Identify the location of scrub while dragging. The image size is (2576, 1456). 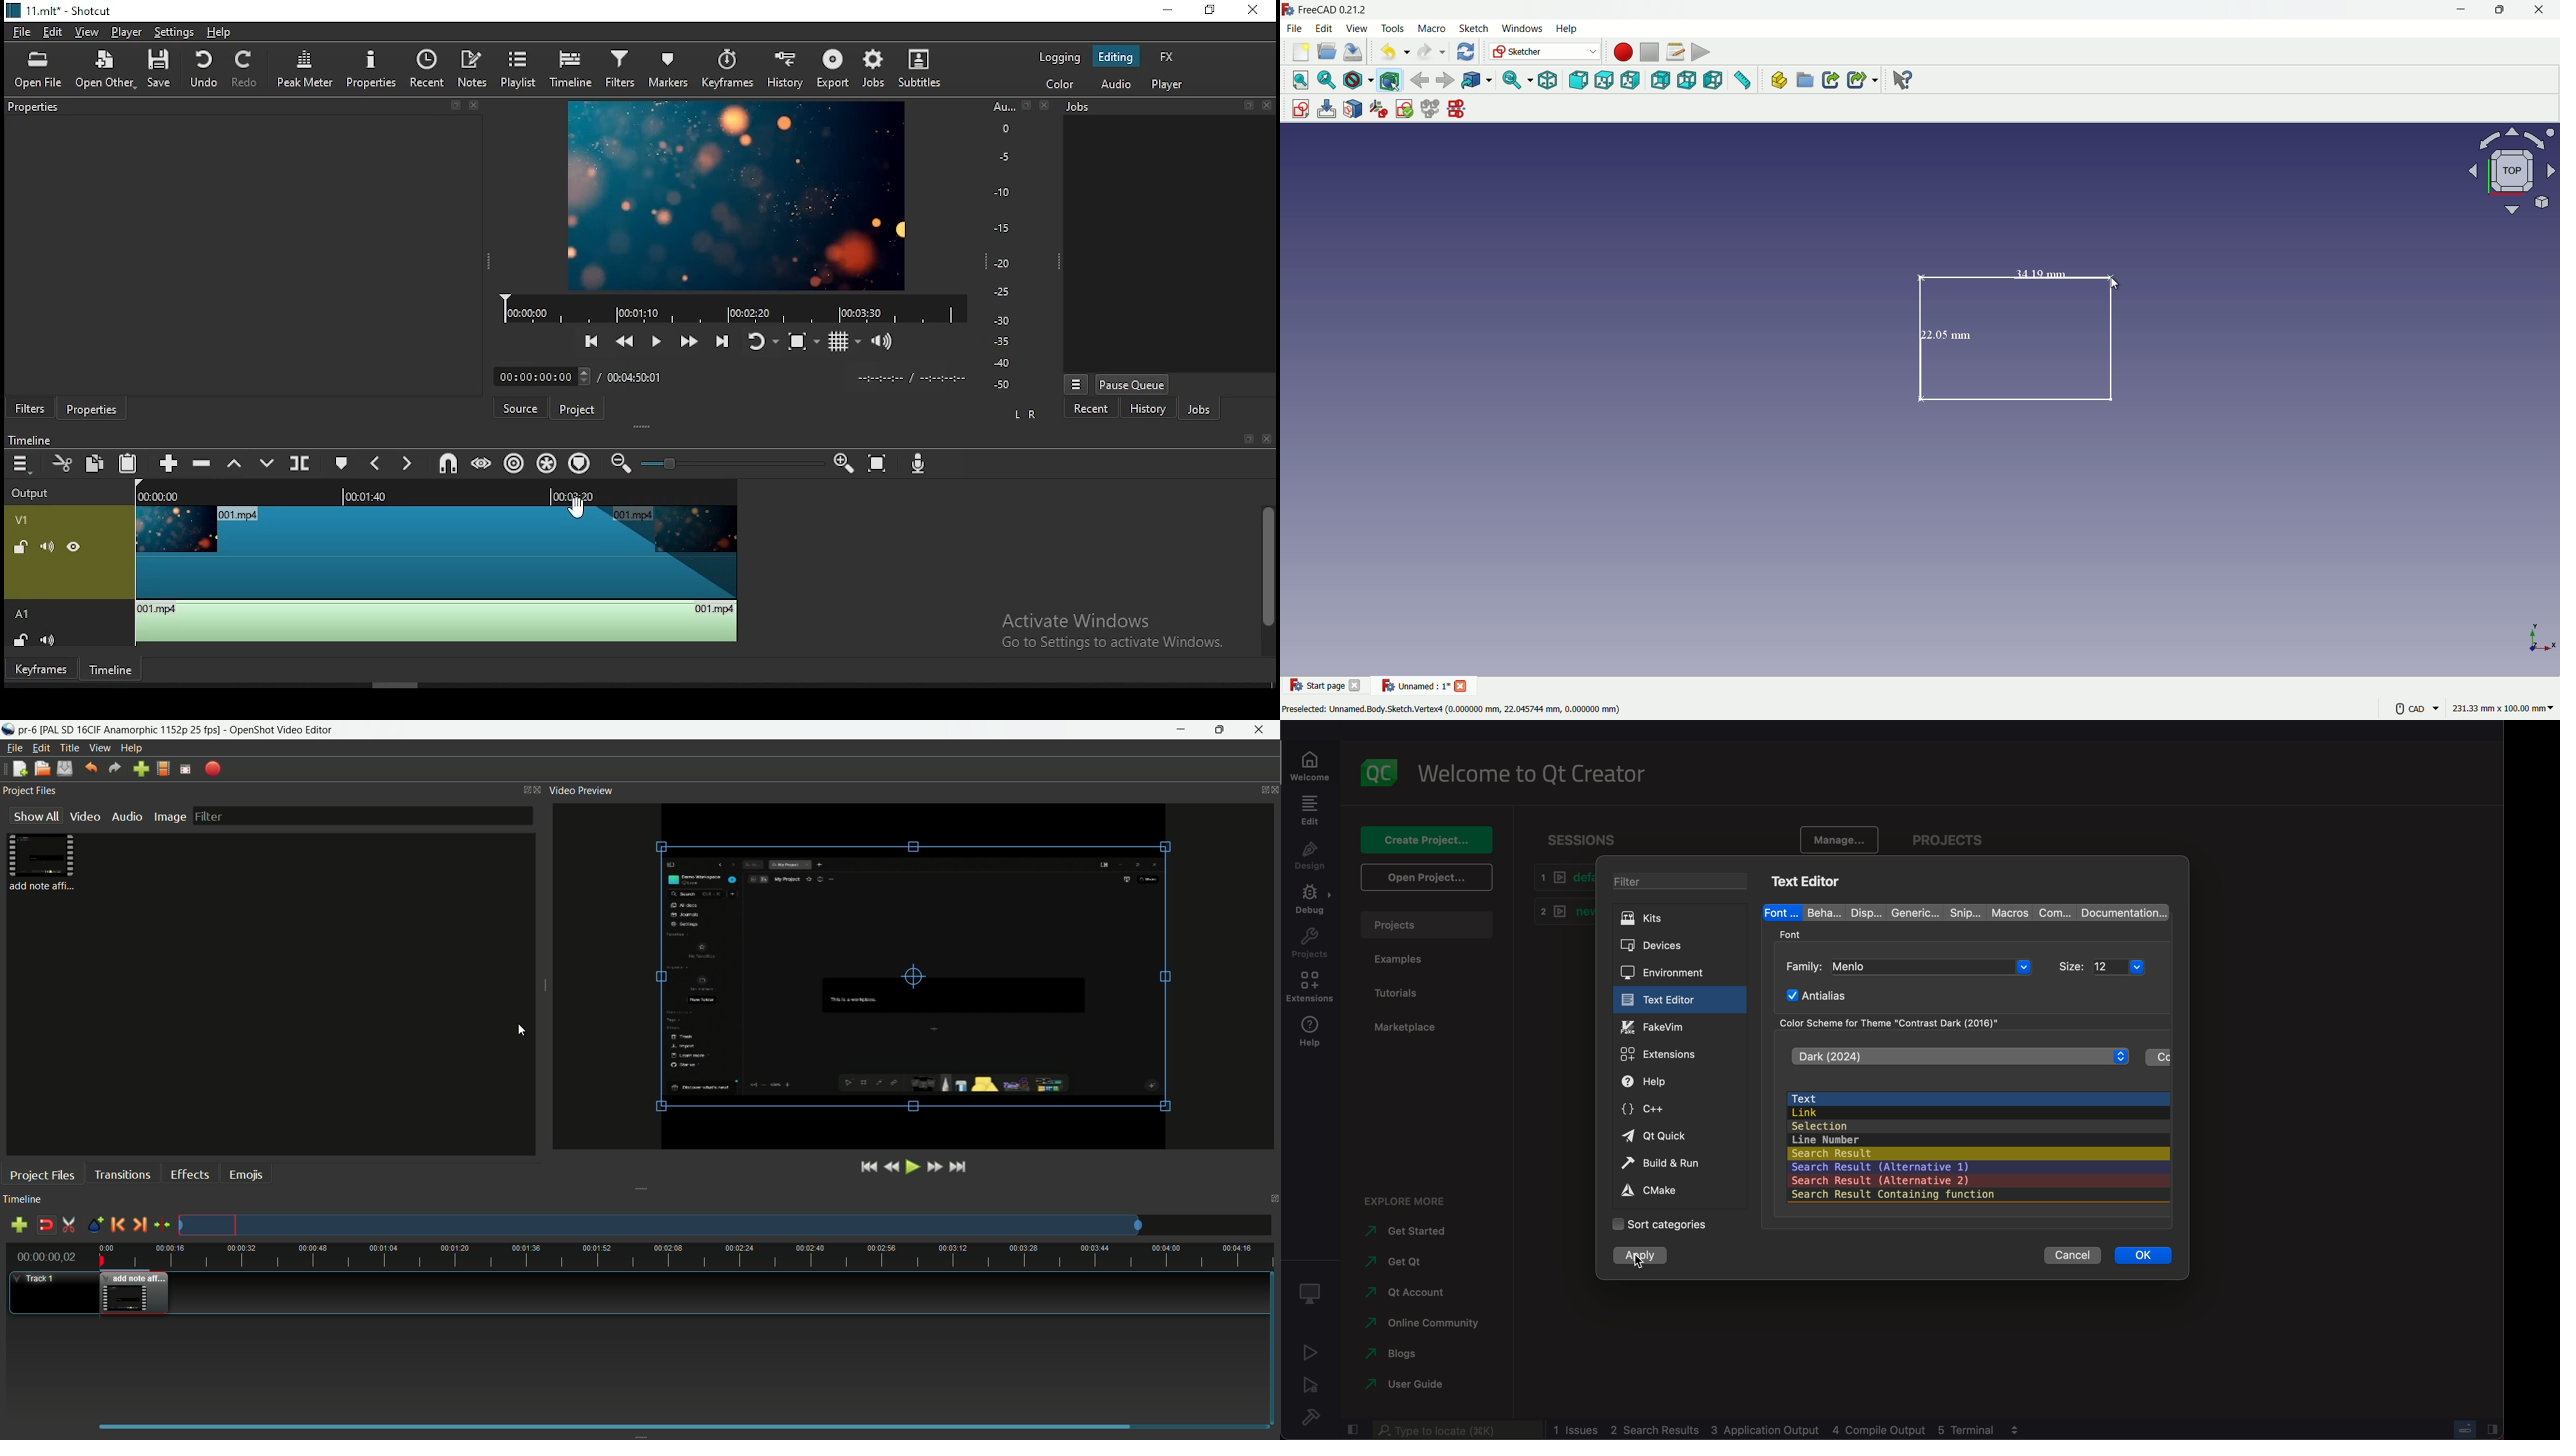
(484, 463).